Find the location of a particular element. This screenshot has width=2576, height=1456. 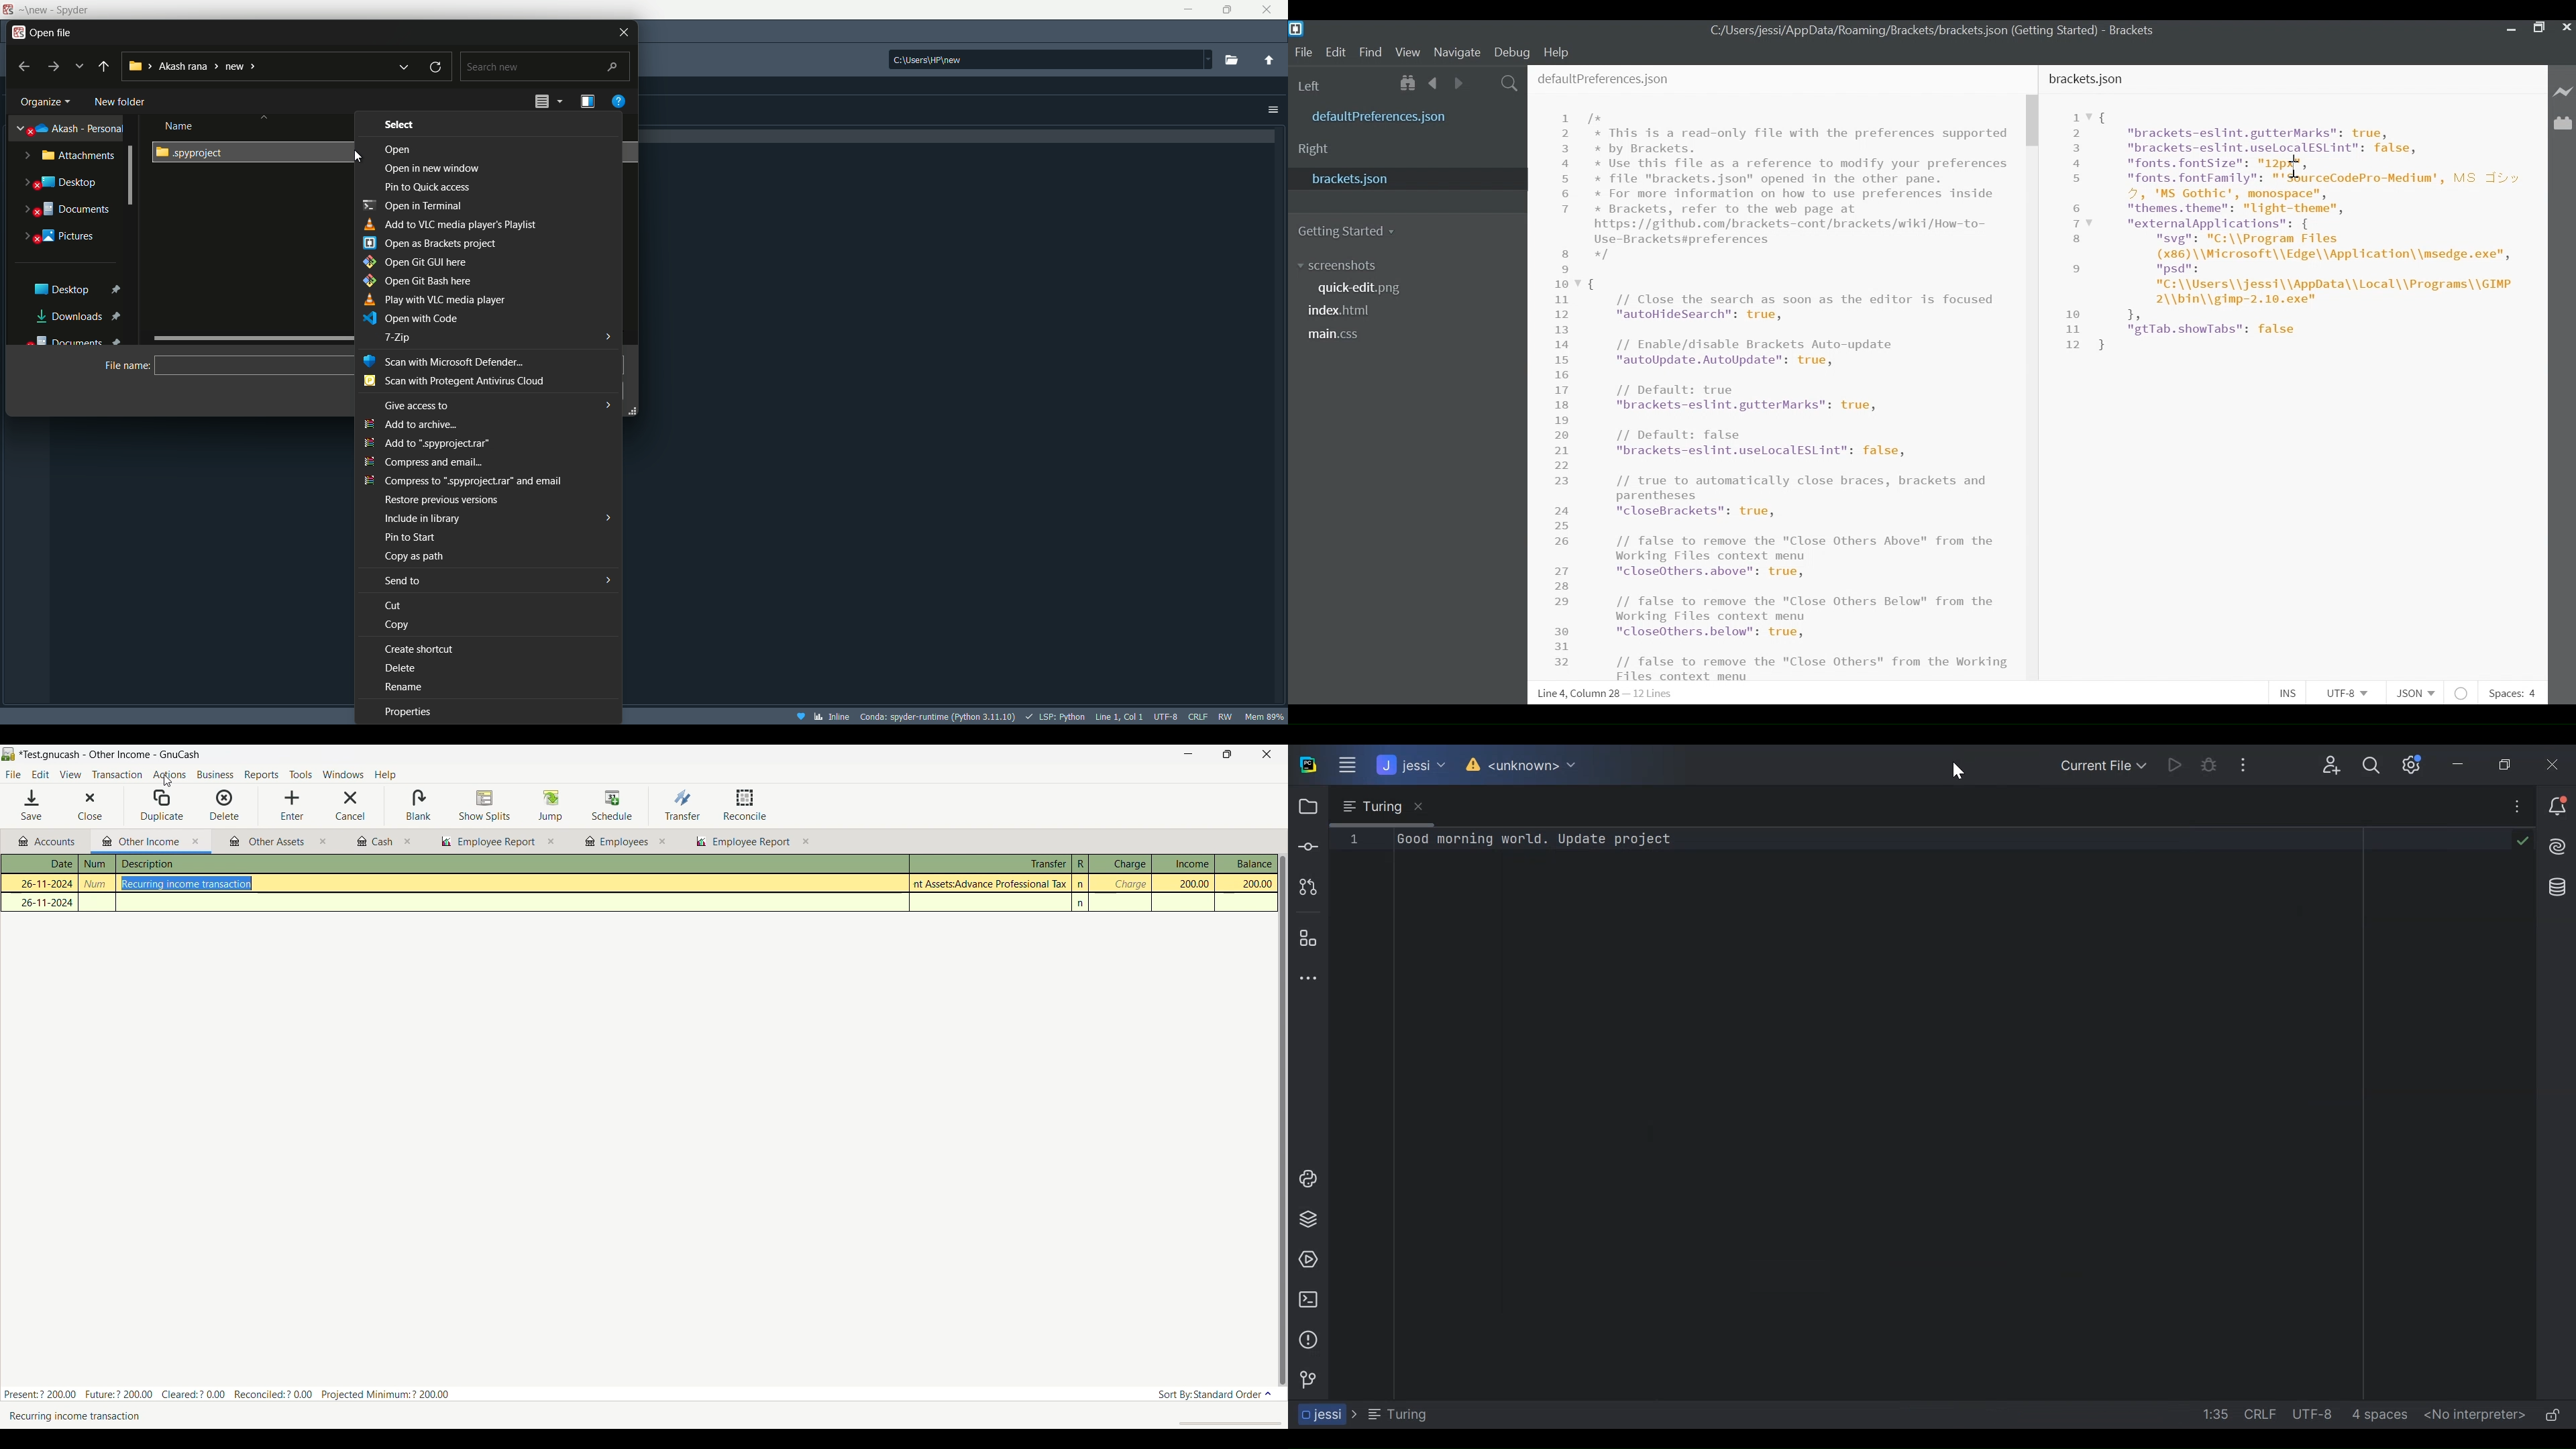

Windows menu is located at coordinates (343, 775).